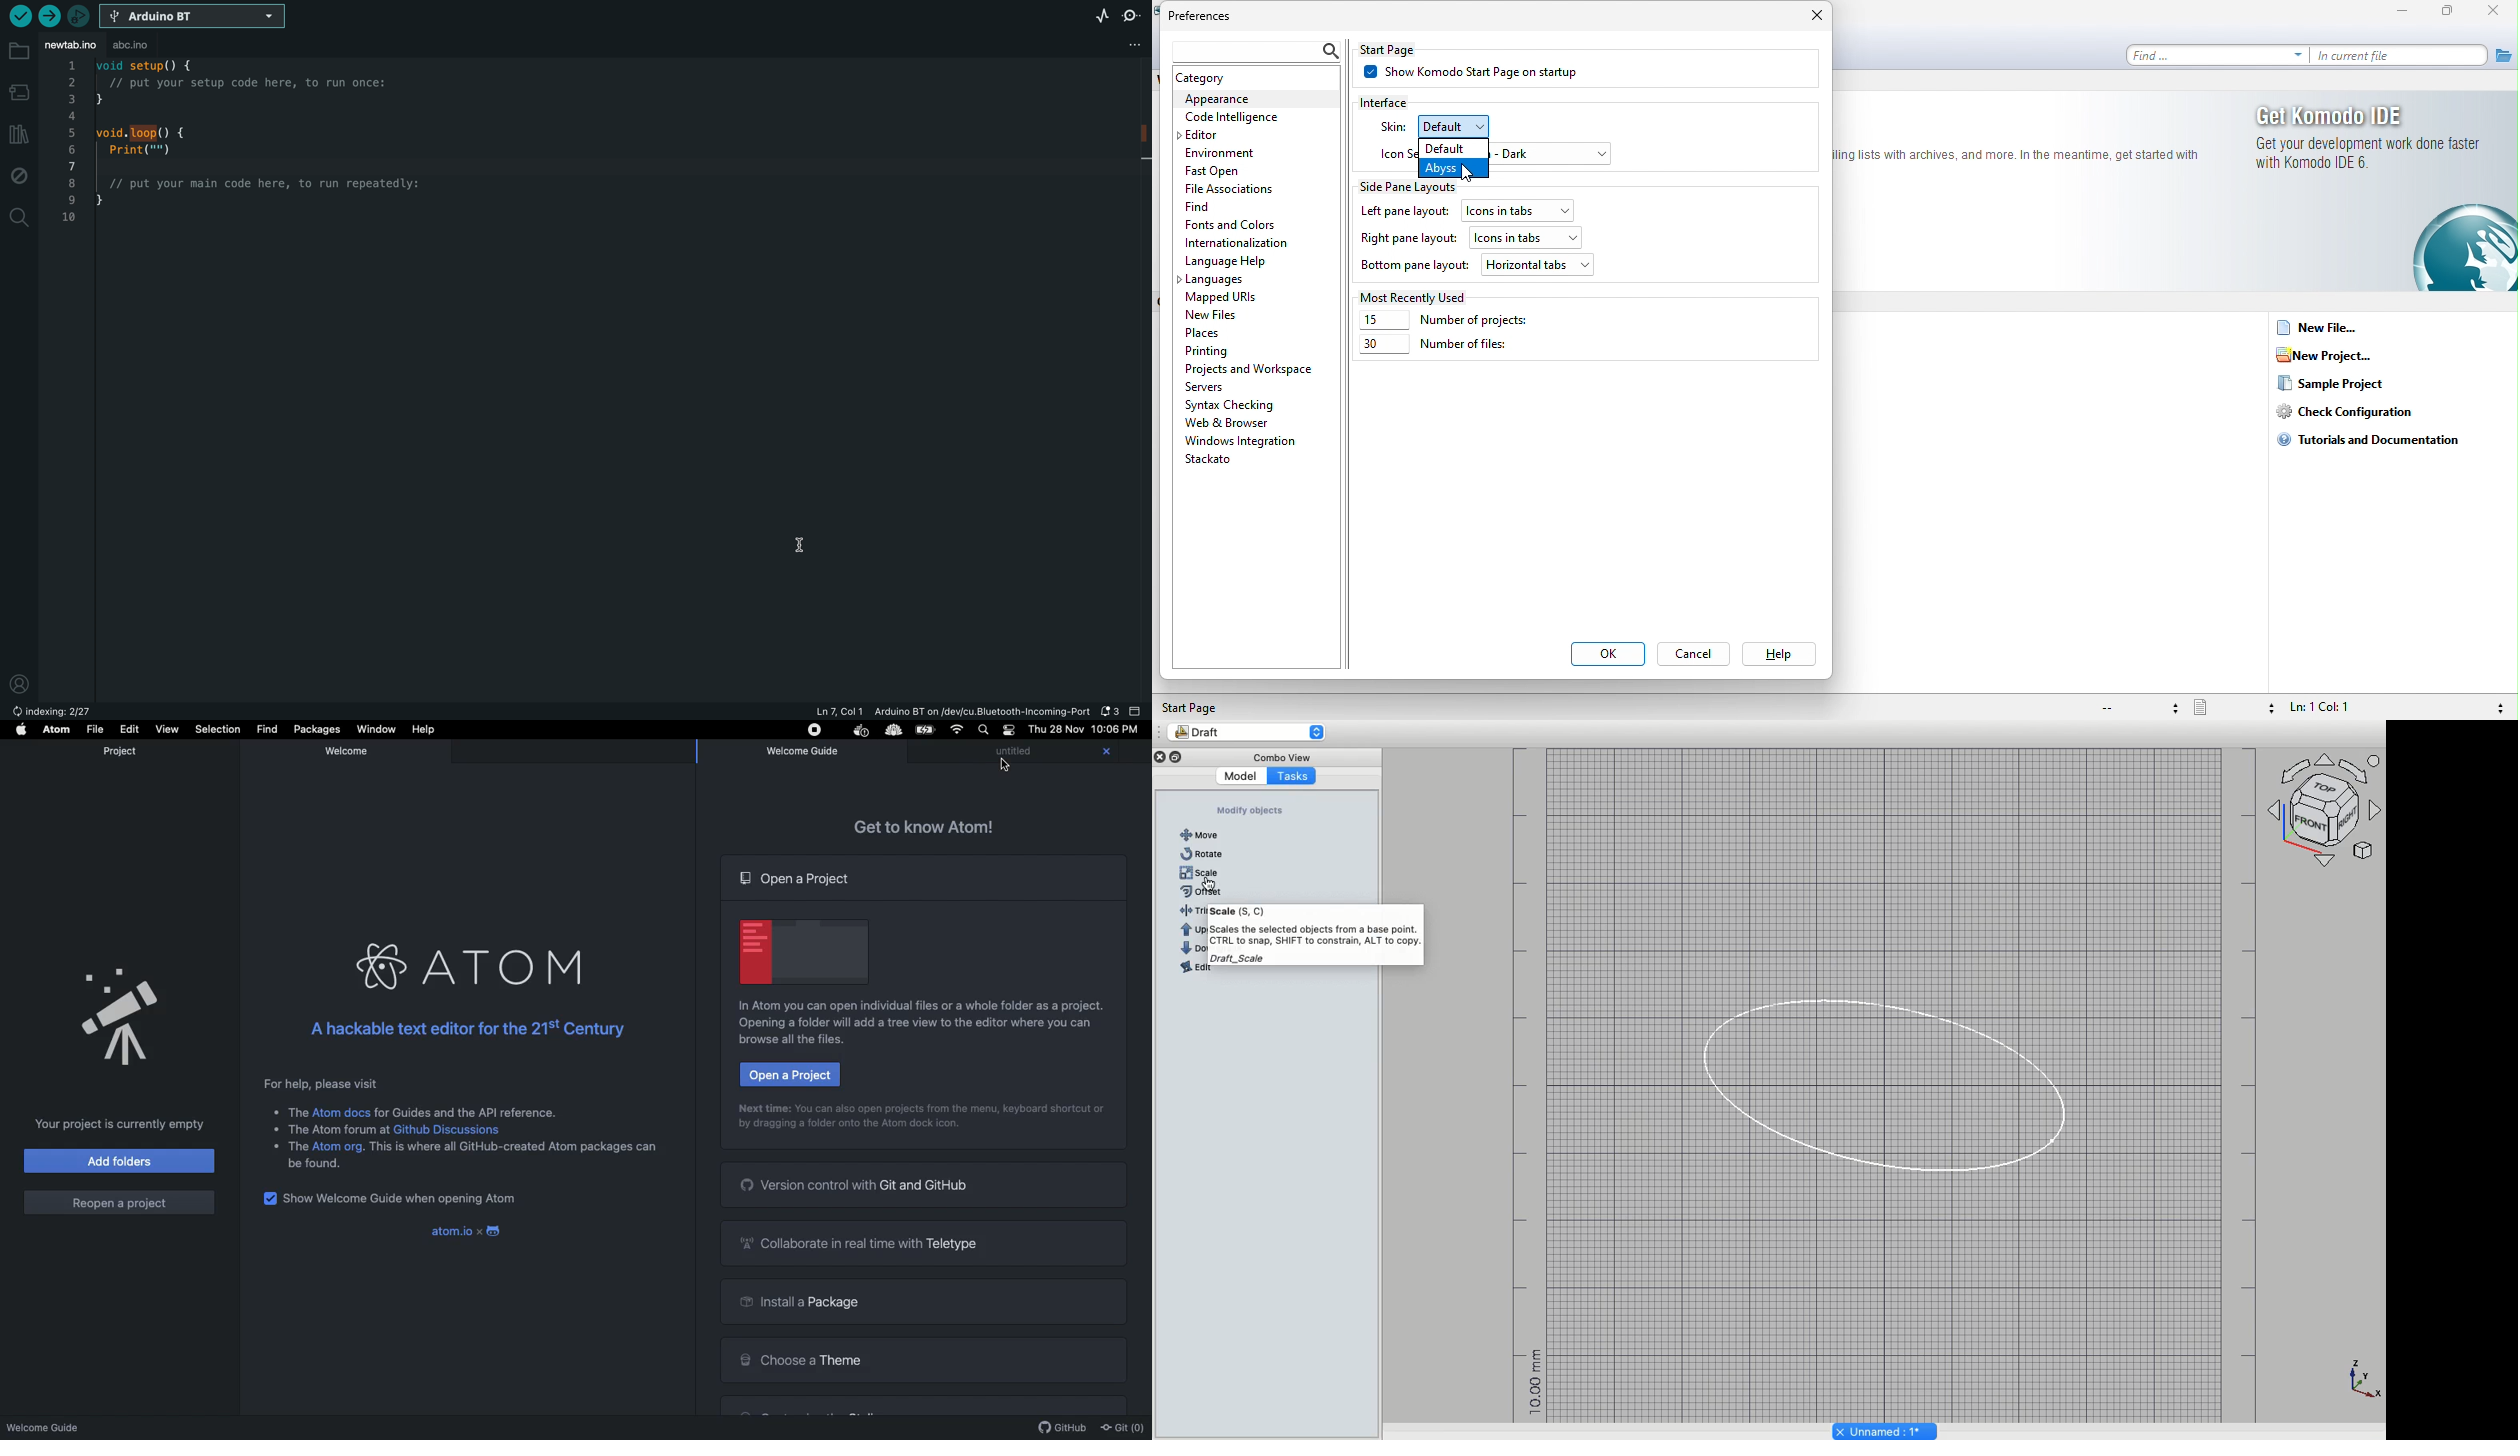 The height and width of the screenshot is (1456, 2520). What do you see at coordinates (1115, 731) in the screenshot?
I see `Time` at bounding box center [1115, 731].